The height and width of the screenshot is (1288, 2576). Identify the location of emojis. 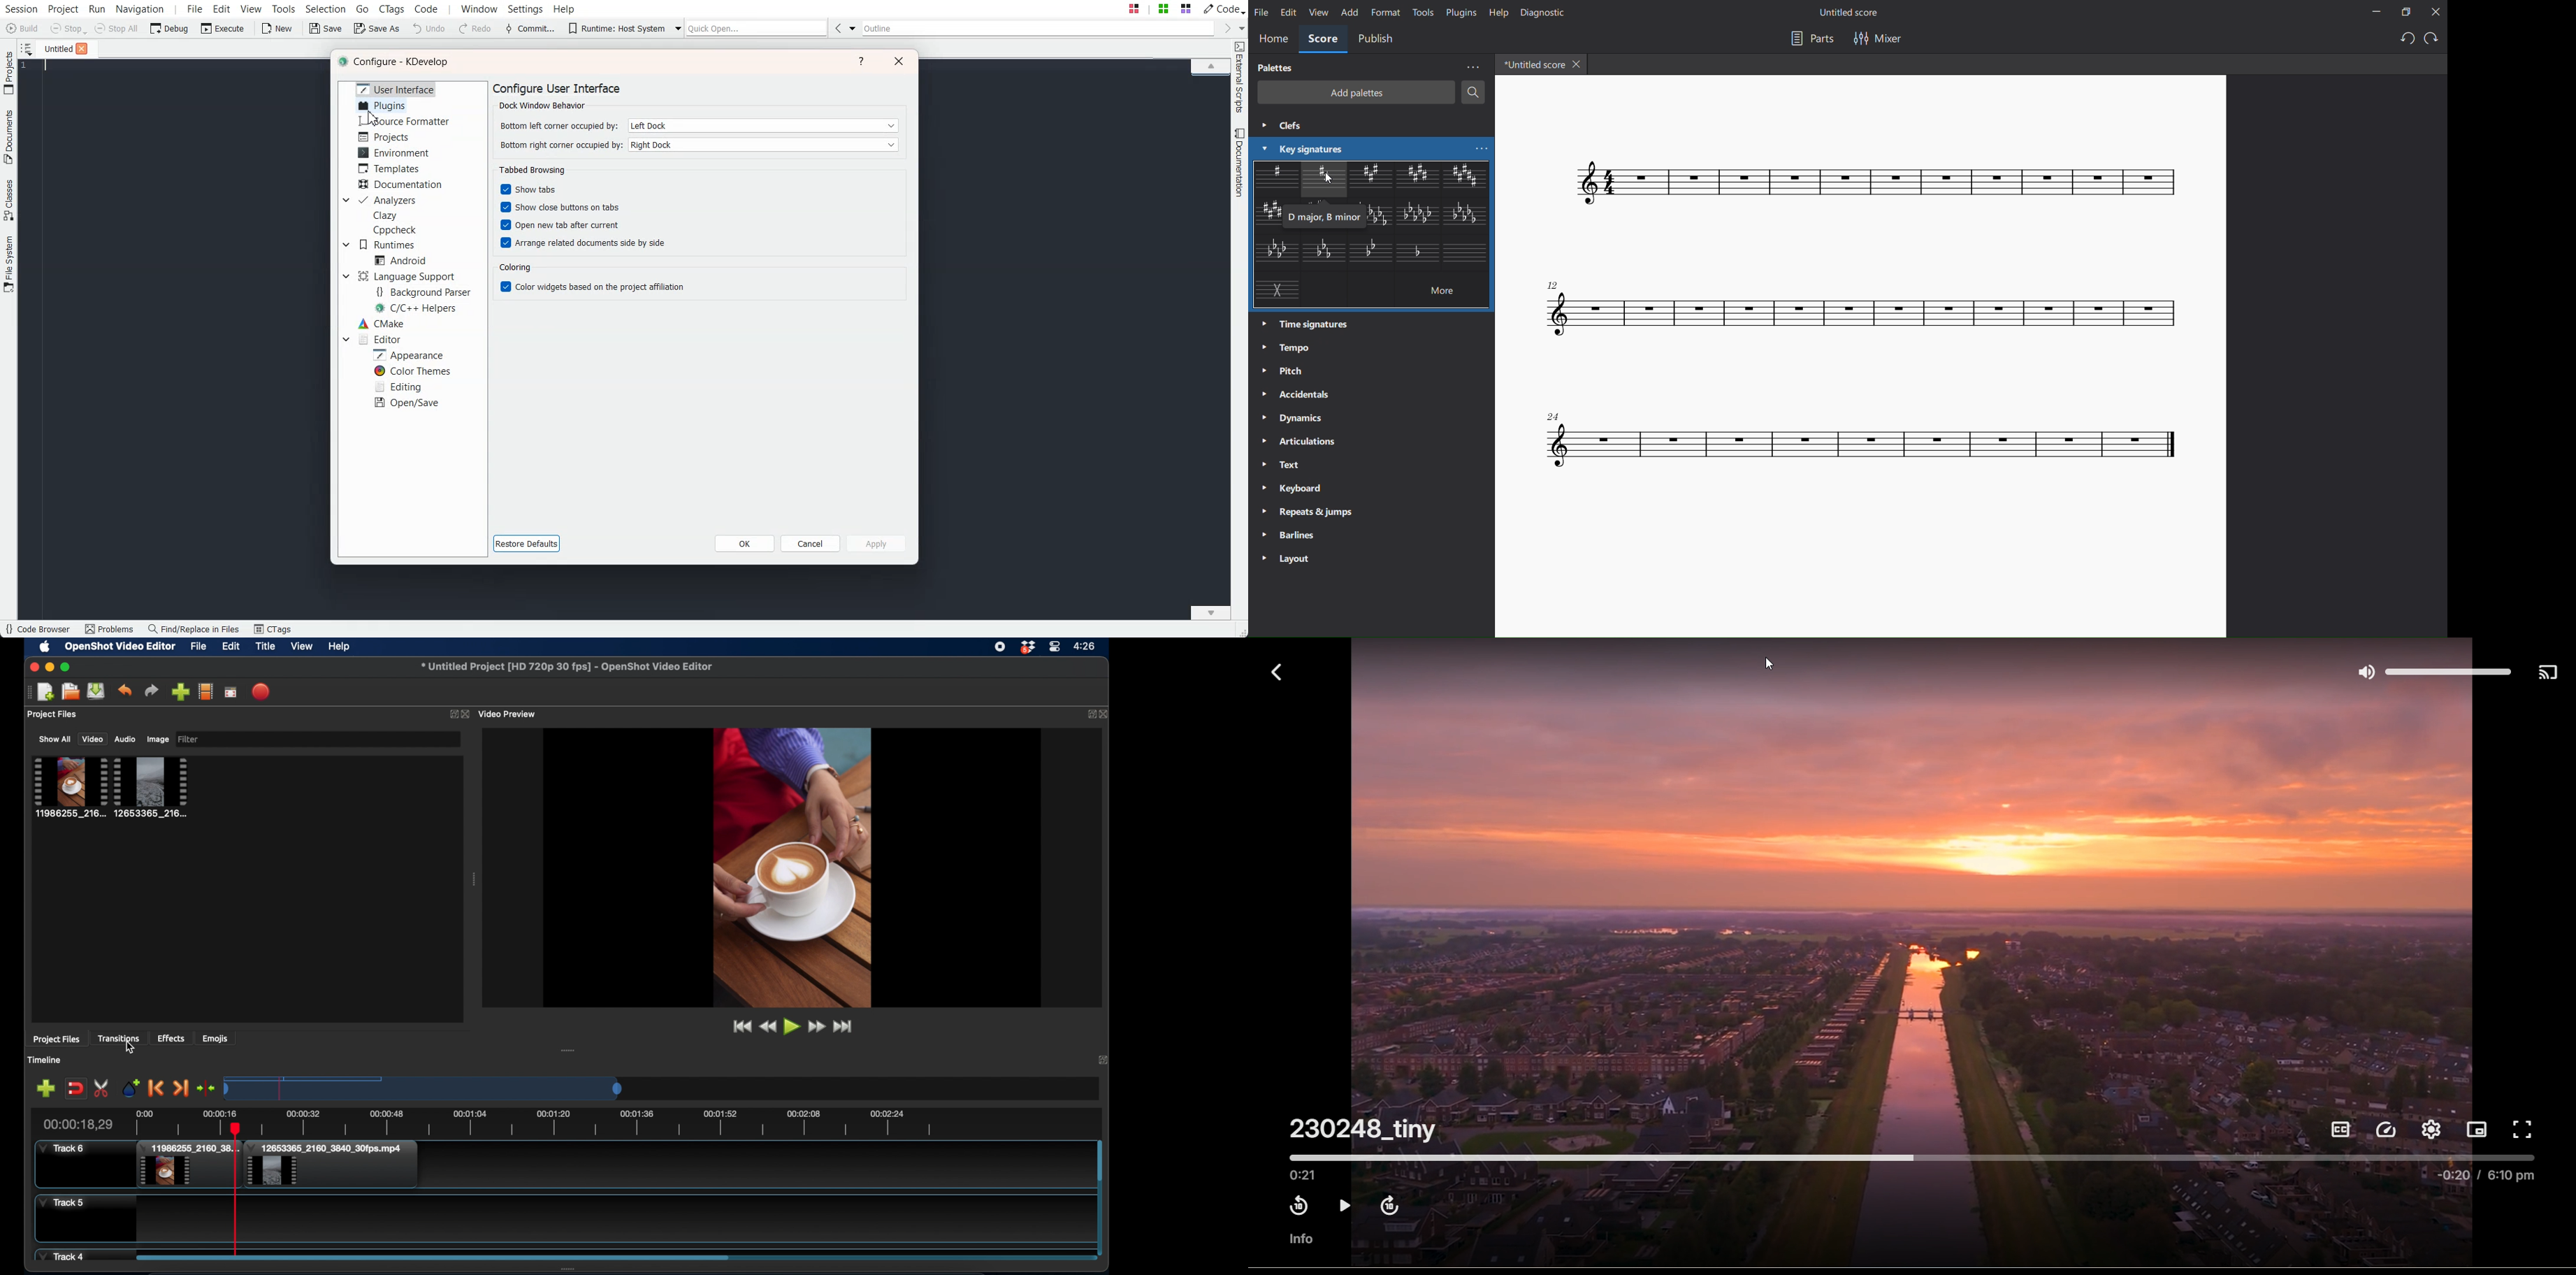
(215, 1038).